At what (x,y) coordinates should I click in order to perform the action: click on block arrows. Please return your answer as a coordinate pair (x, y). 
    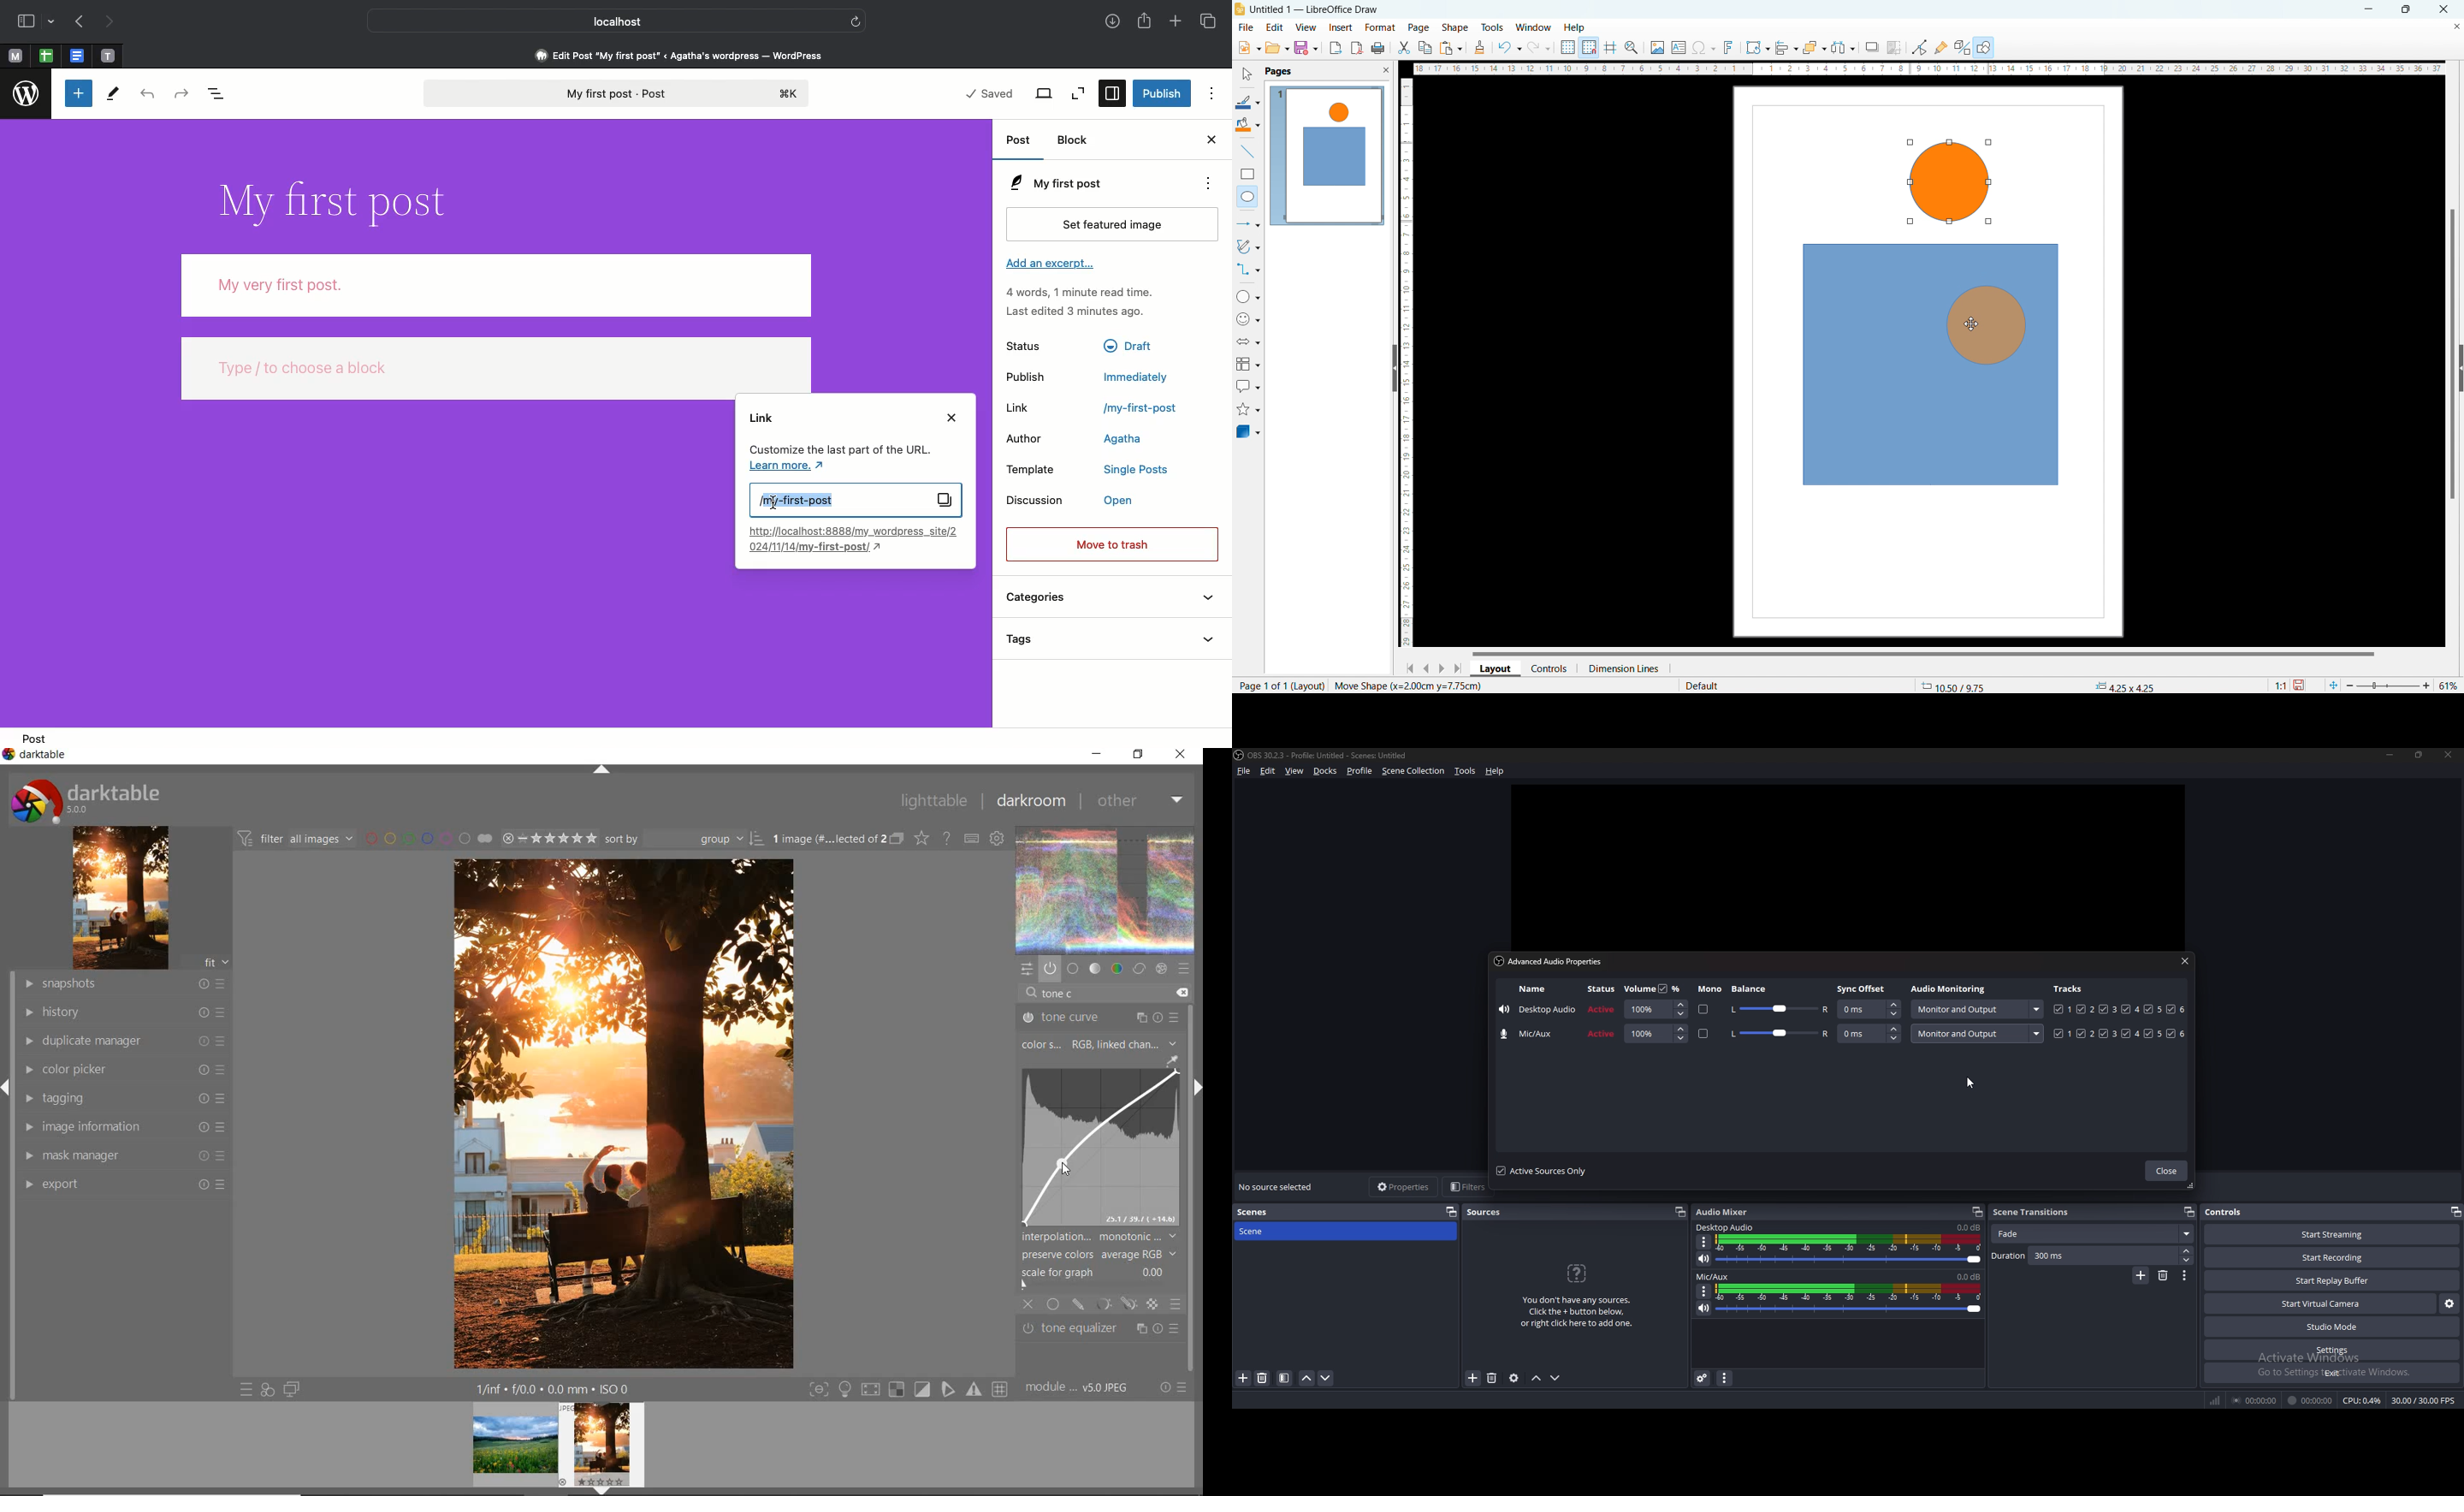
    Looking at the image, I should click on (1249, 341).